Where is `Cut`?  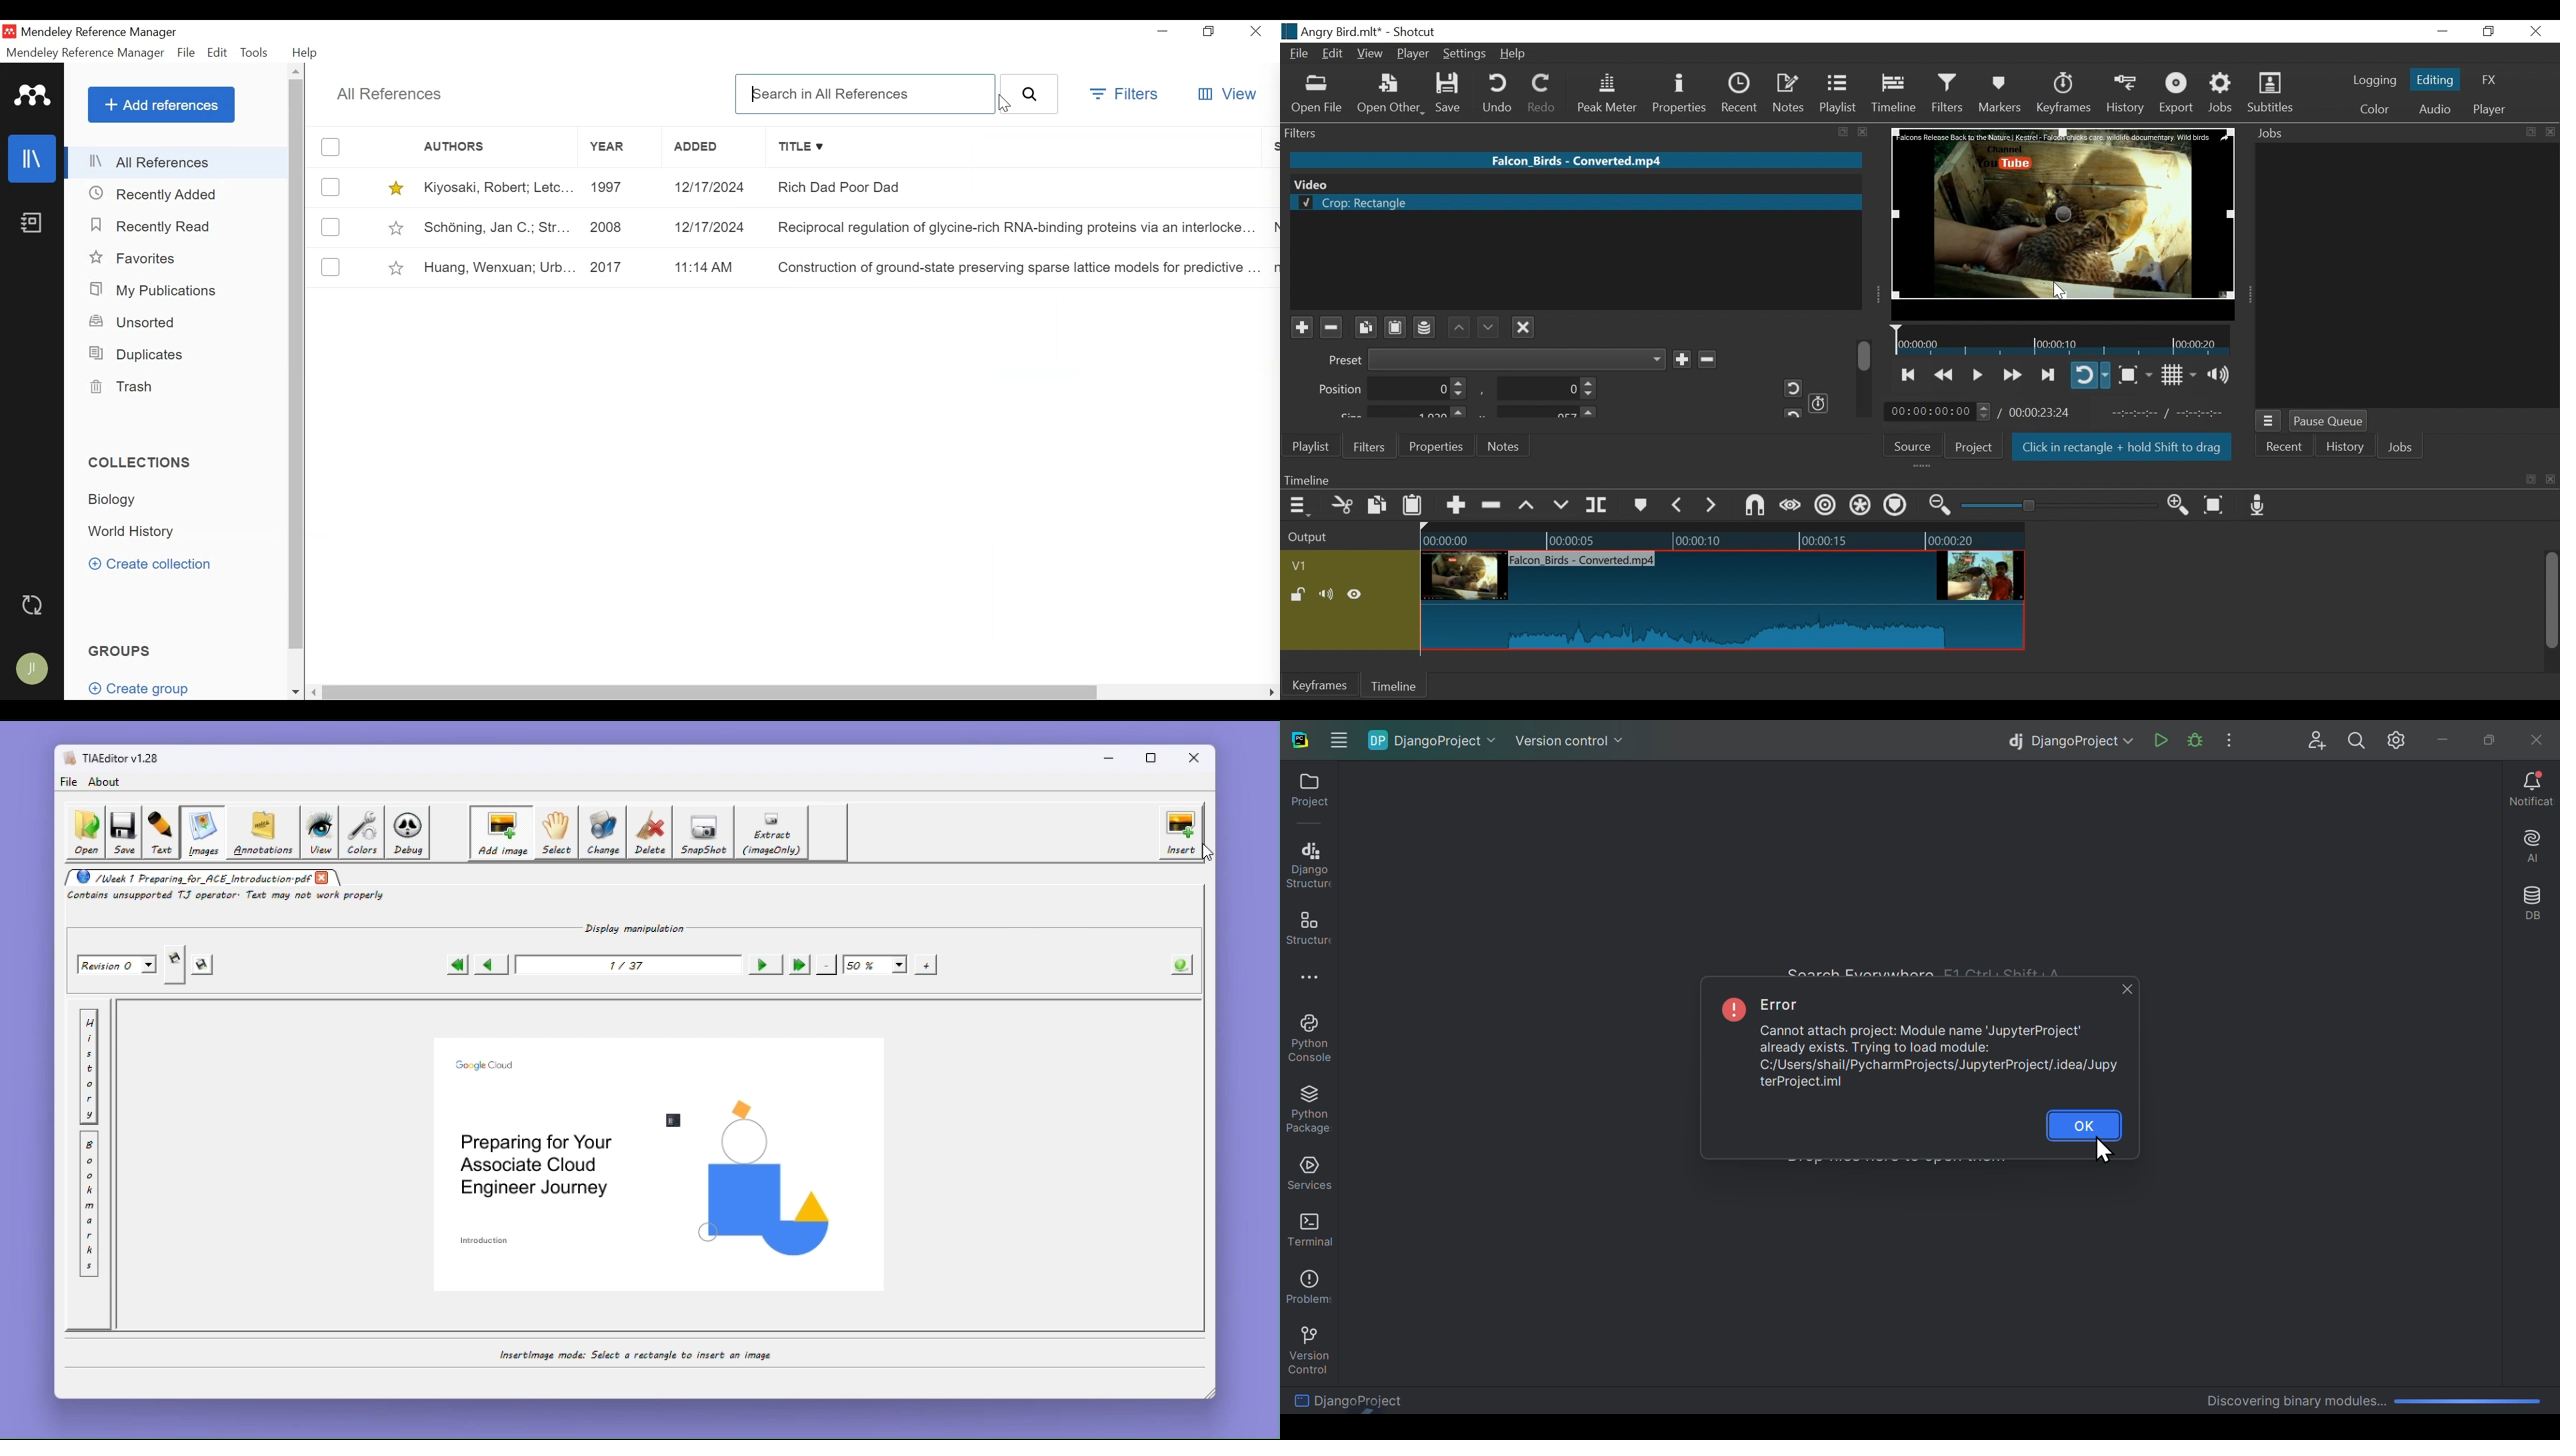 Cut is located at coordinates (1343, 506).